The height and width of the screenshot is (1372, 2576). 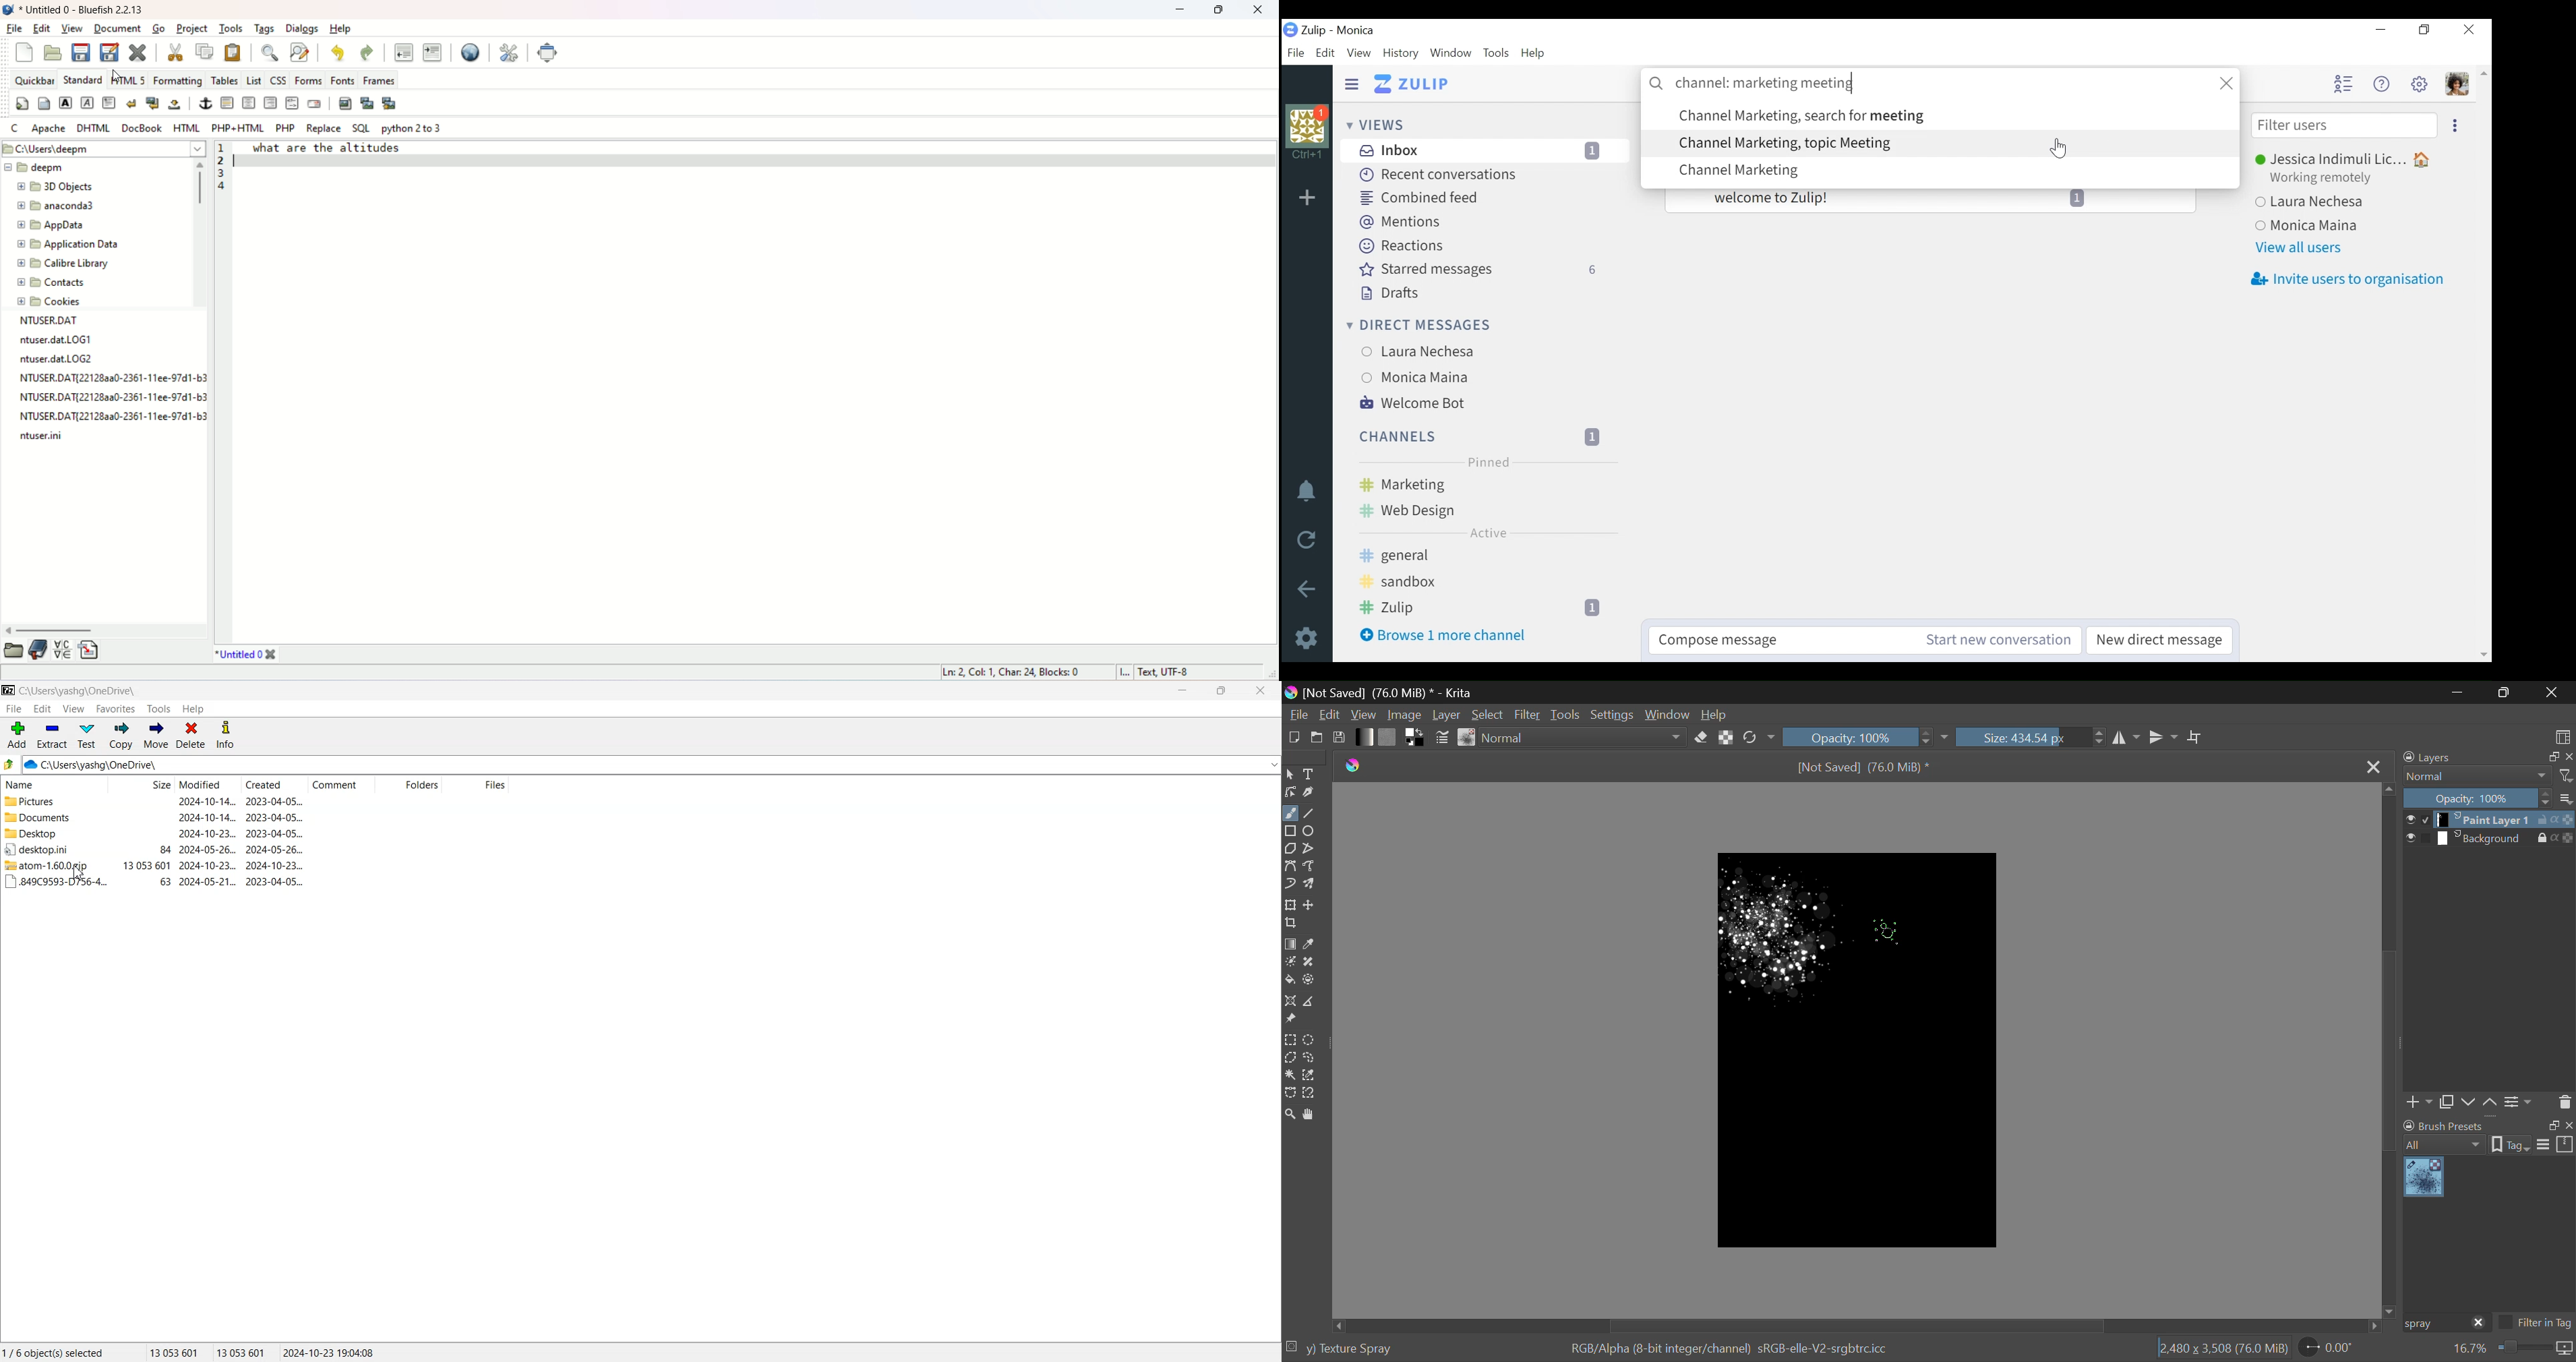 What do you see at coordinates (193, 709) in the screenshot?
I see `Help` at bounding box center [193, 709].